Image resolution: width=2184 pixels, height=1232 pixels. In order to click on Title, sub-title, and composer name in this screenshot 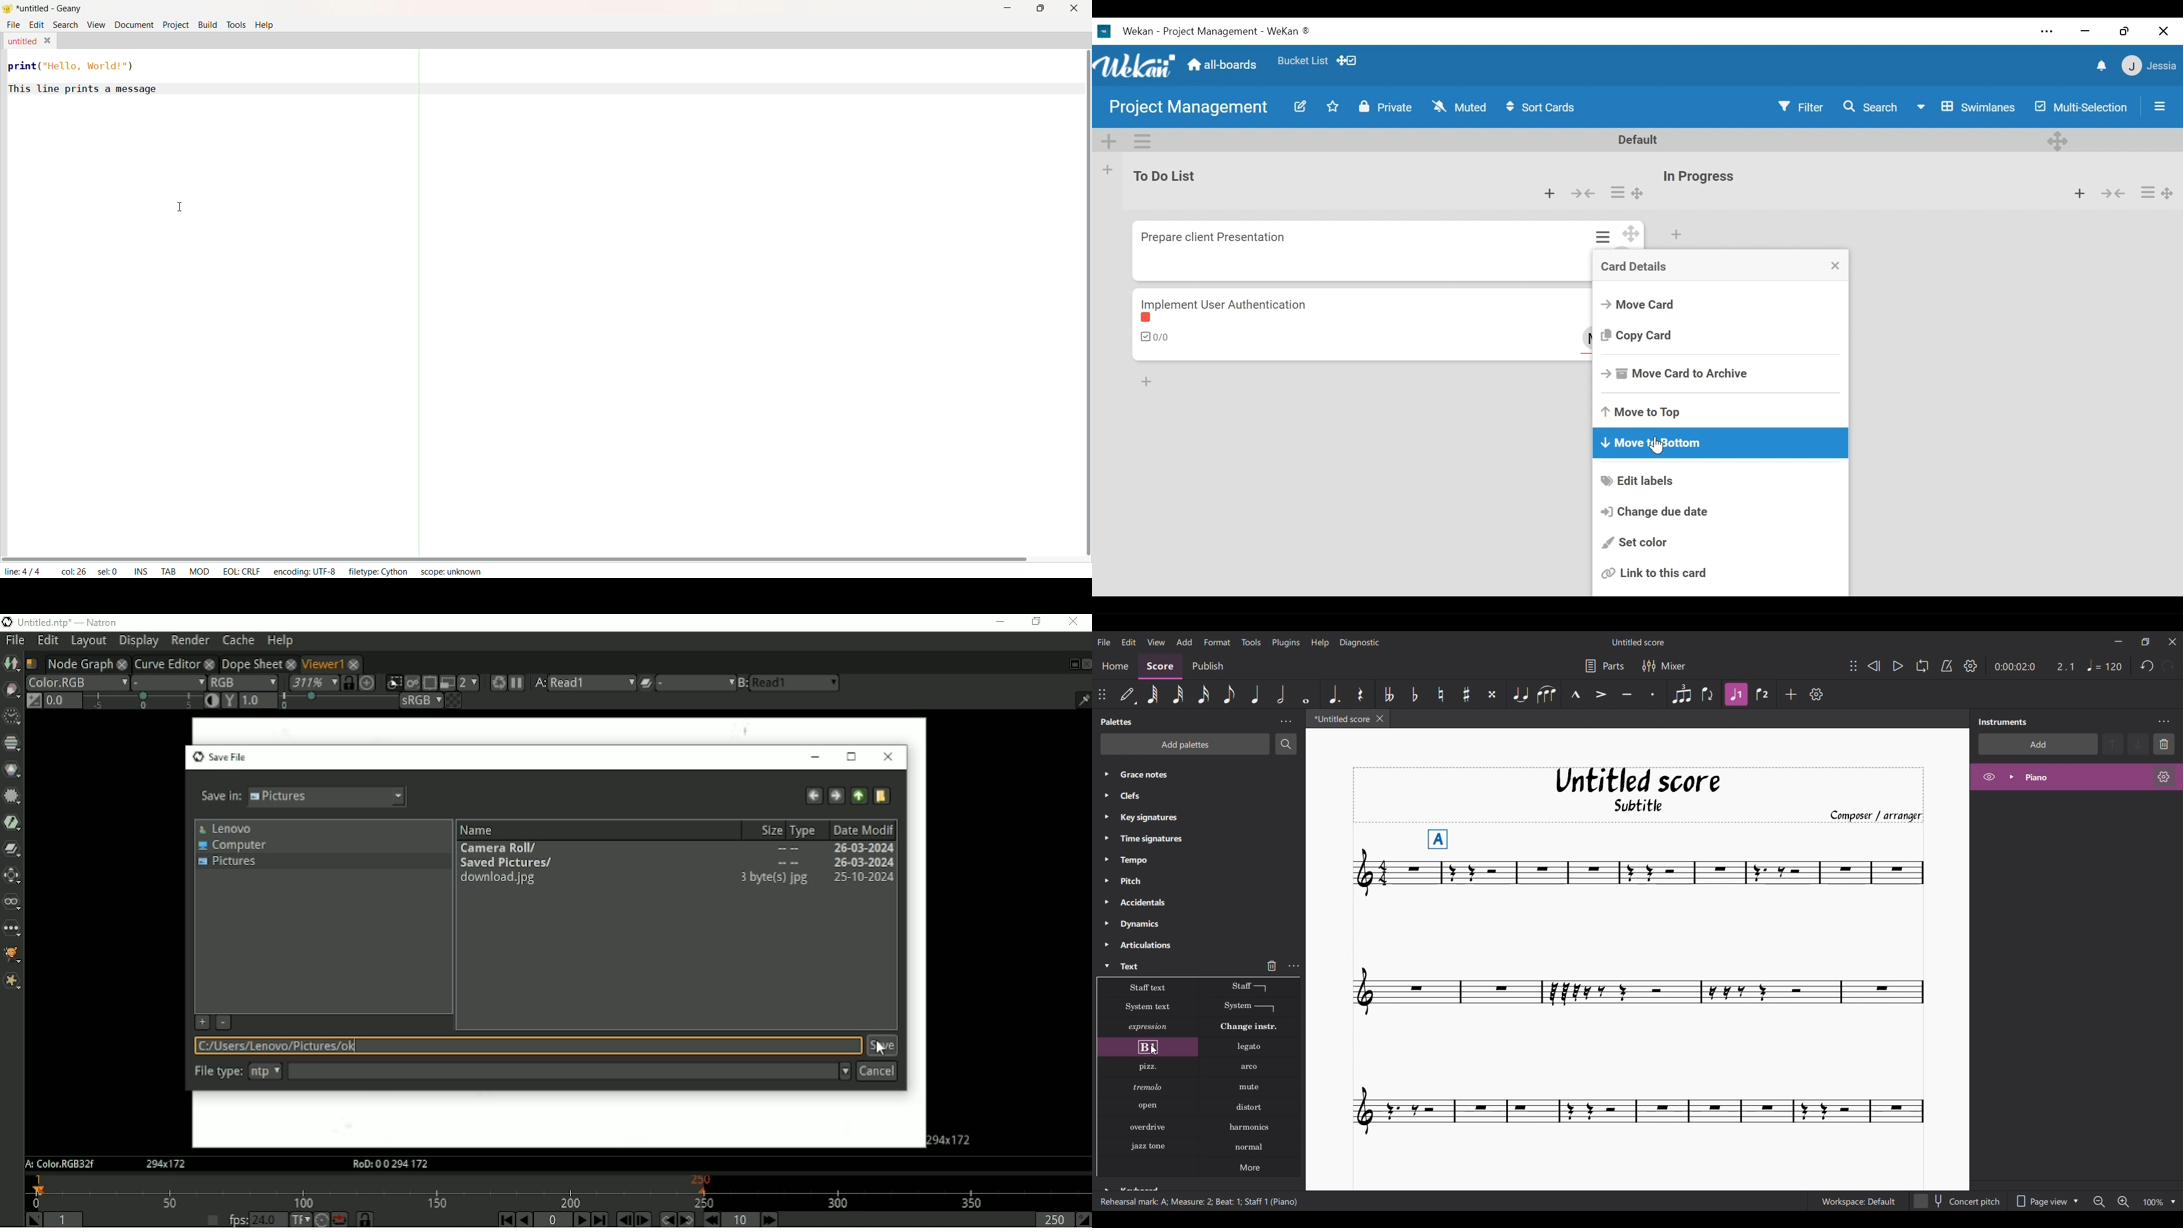, I will do `click(1637, 795)`.